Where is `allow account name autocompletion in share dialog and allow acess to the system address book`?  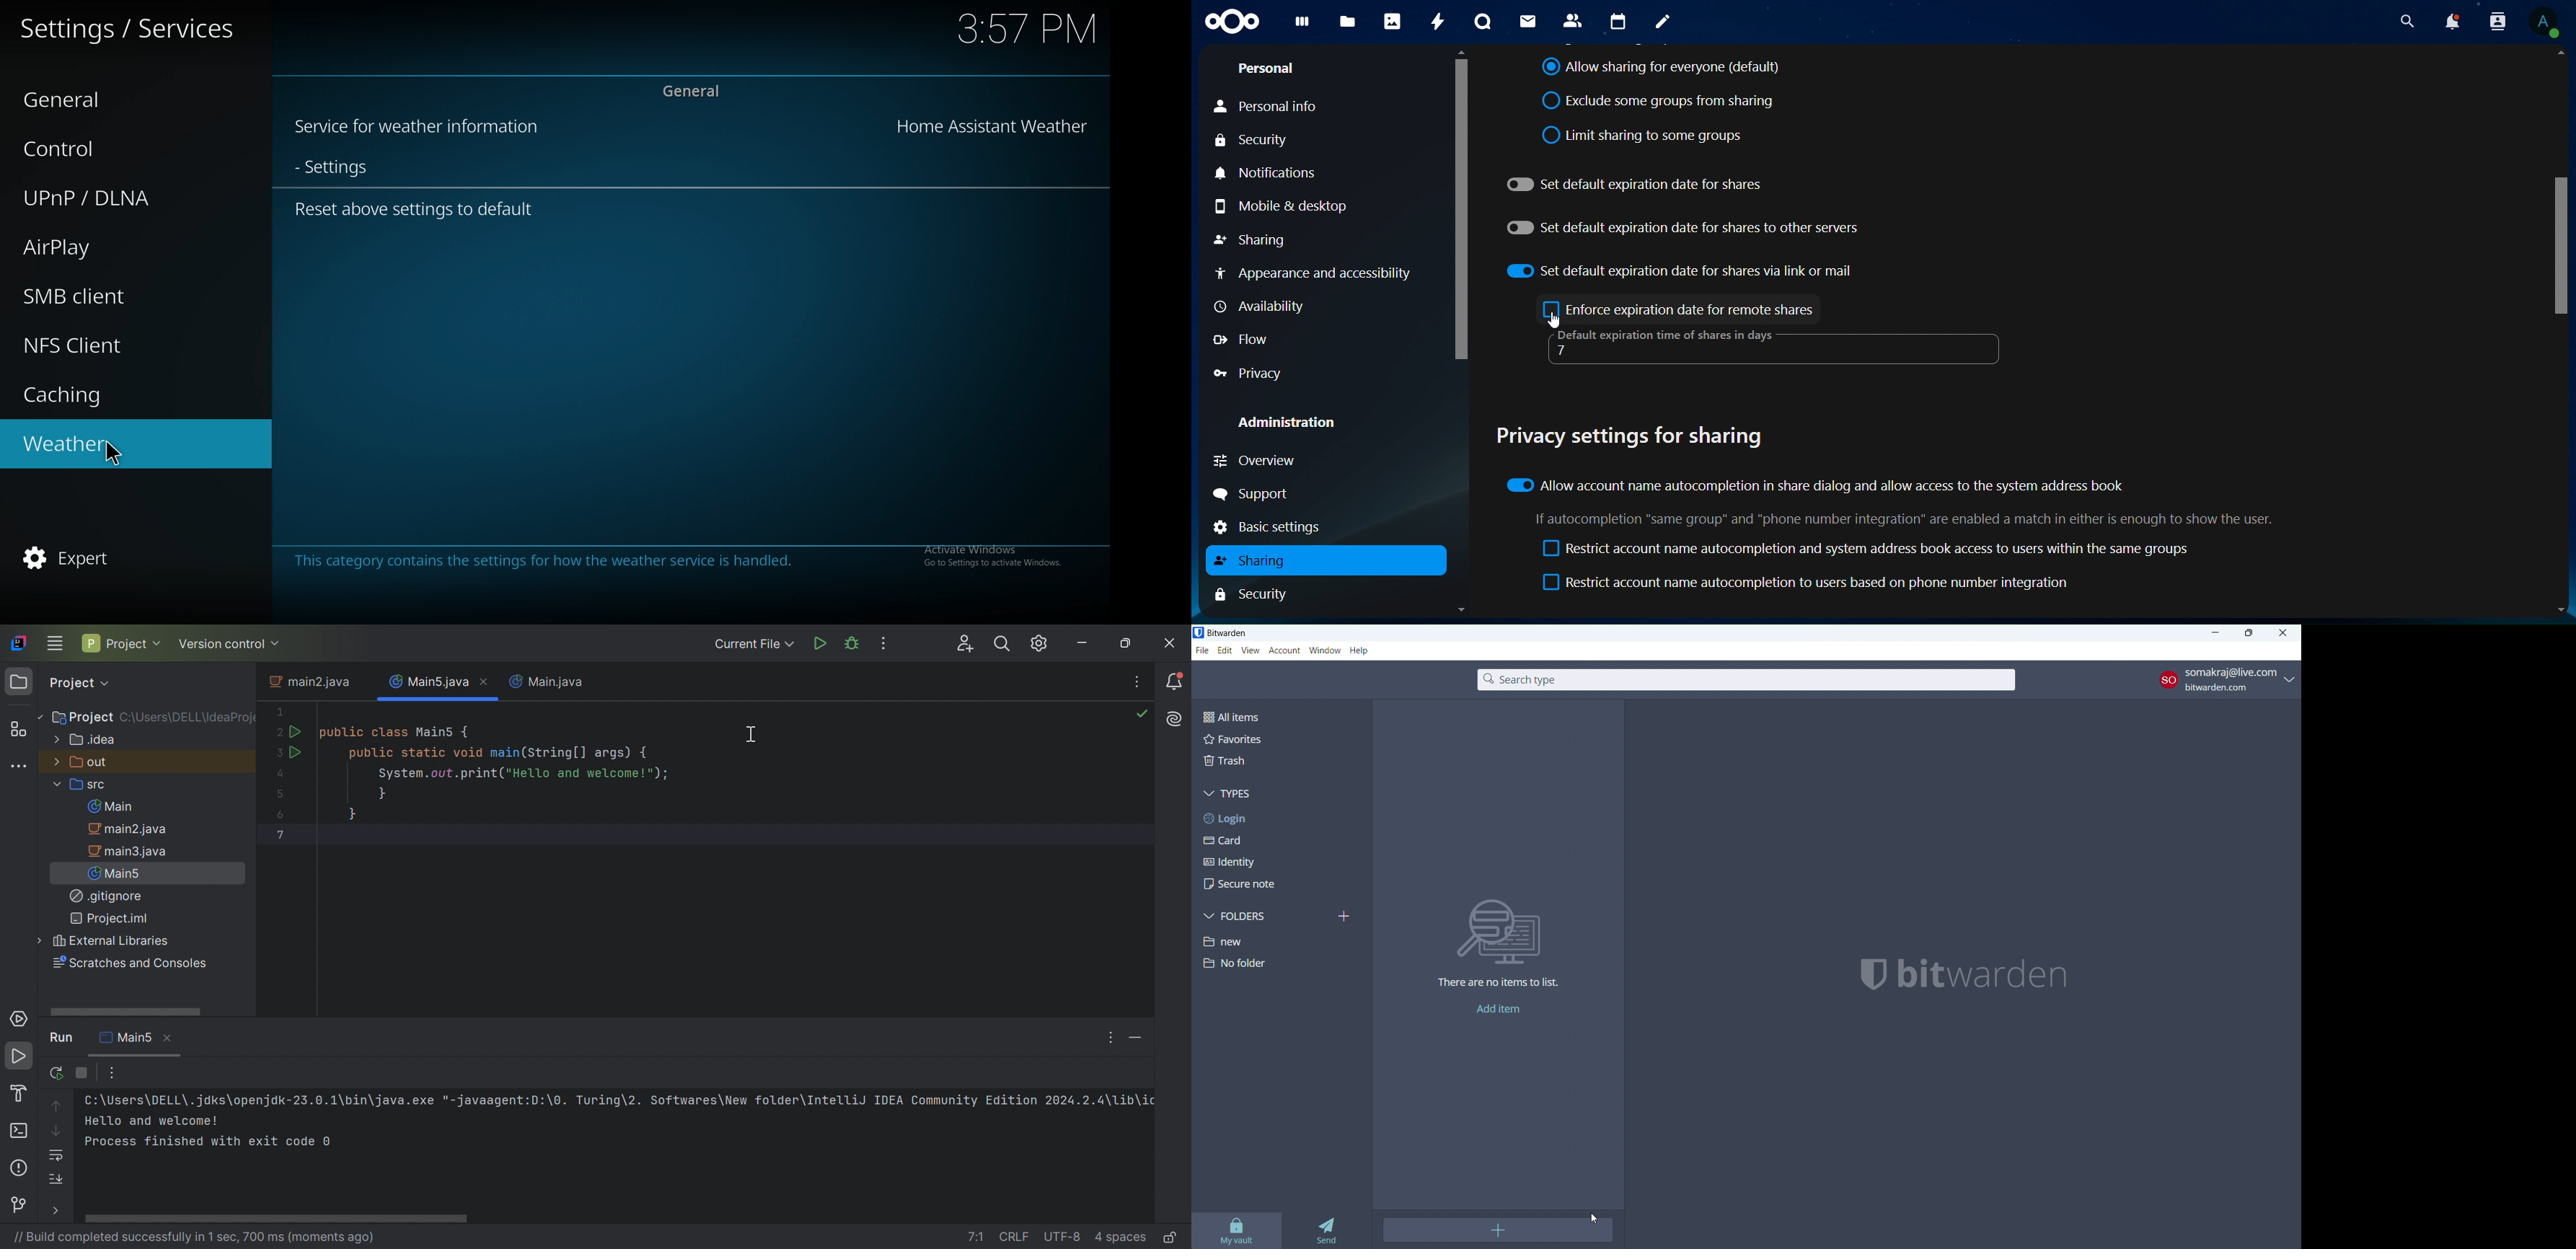
allow account name autocompletion in share dialog and allow acess to the system address book is located at coordinates (1816, 484).